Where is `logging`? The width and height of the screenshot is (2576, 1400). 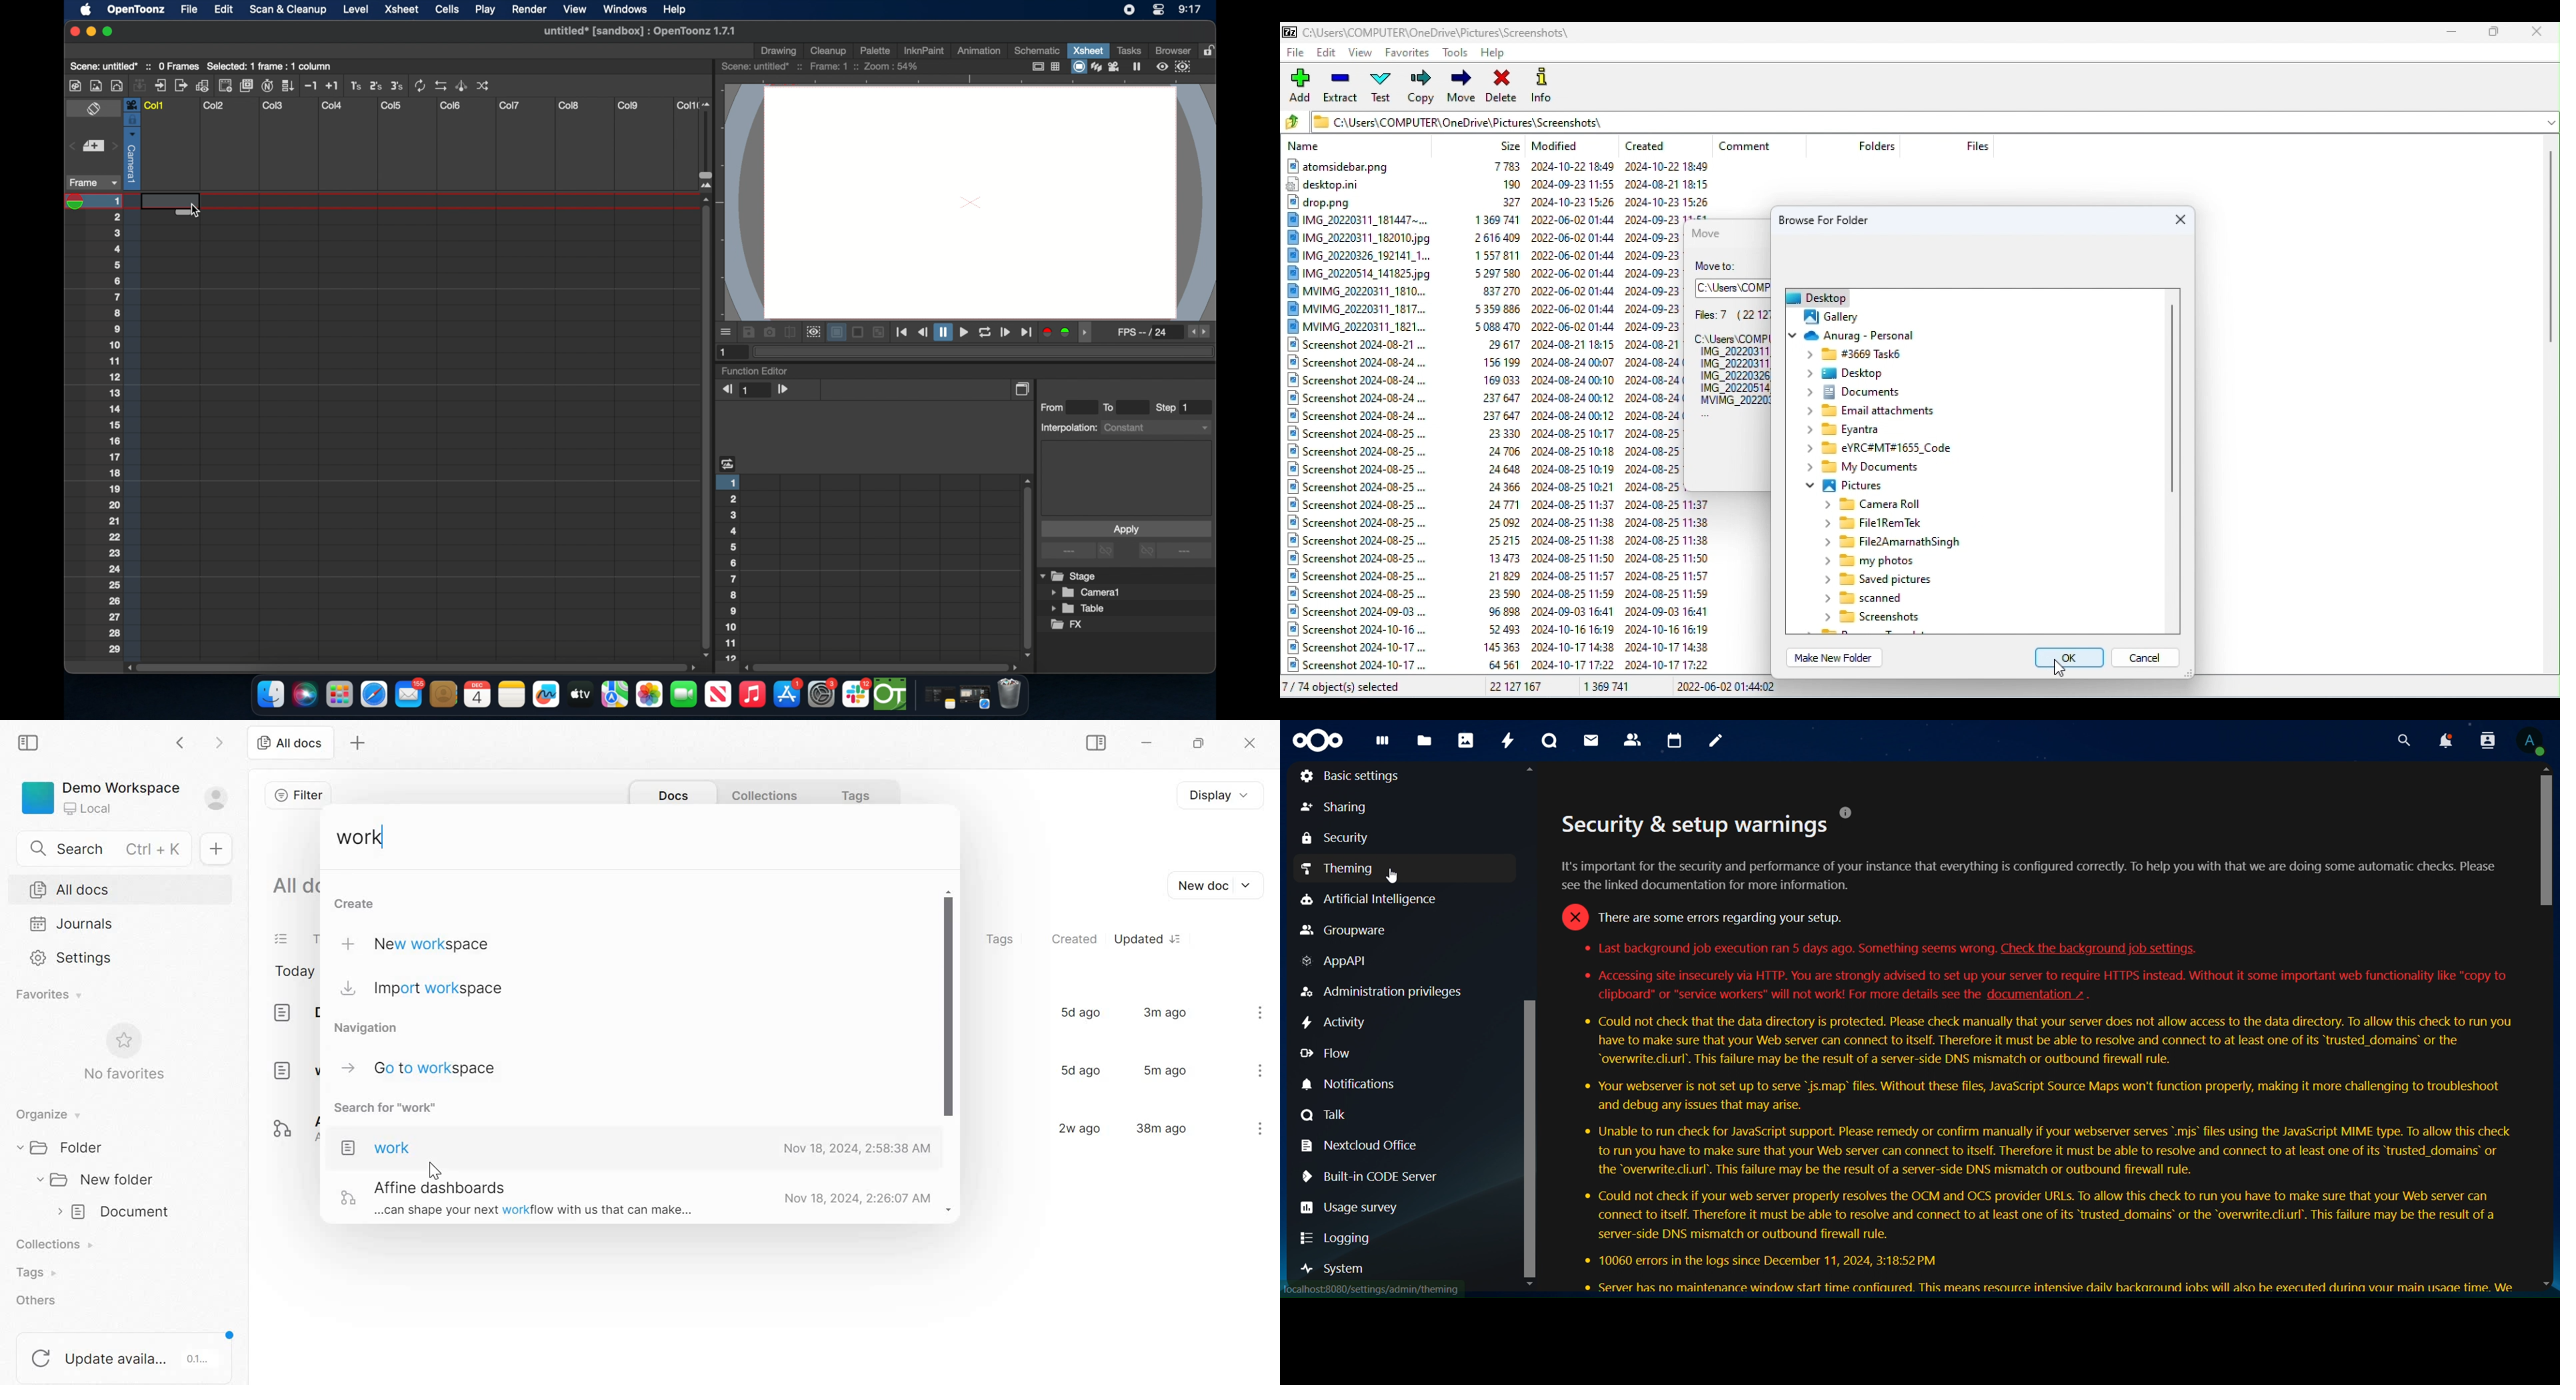
logging is located at coordinates (1335, 1241).